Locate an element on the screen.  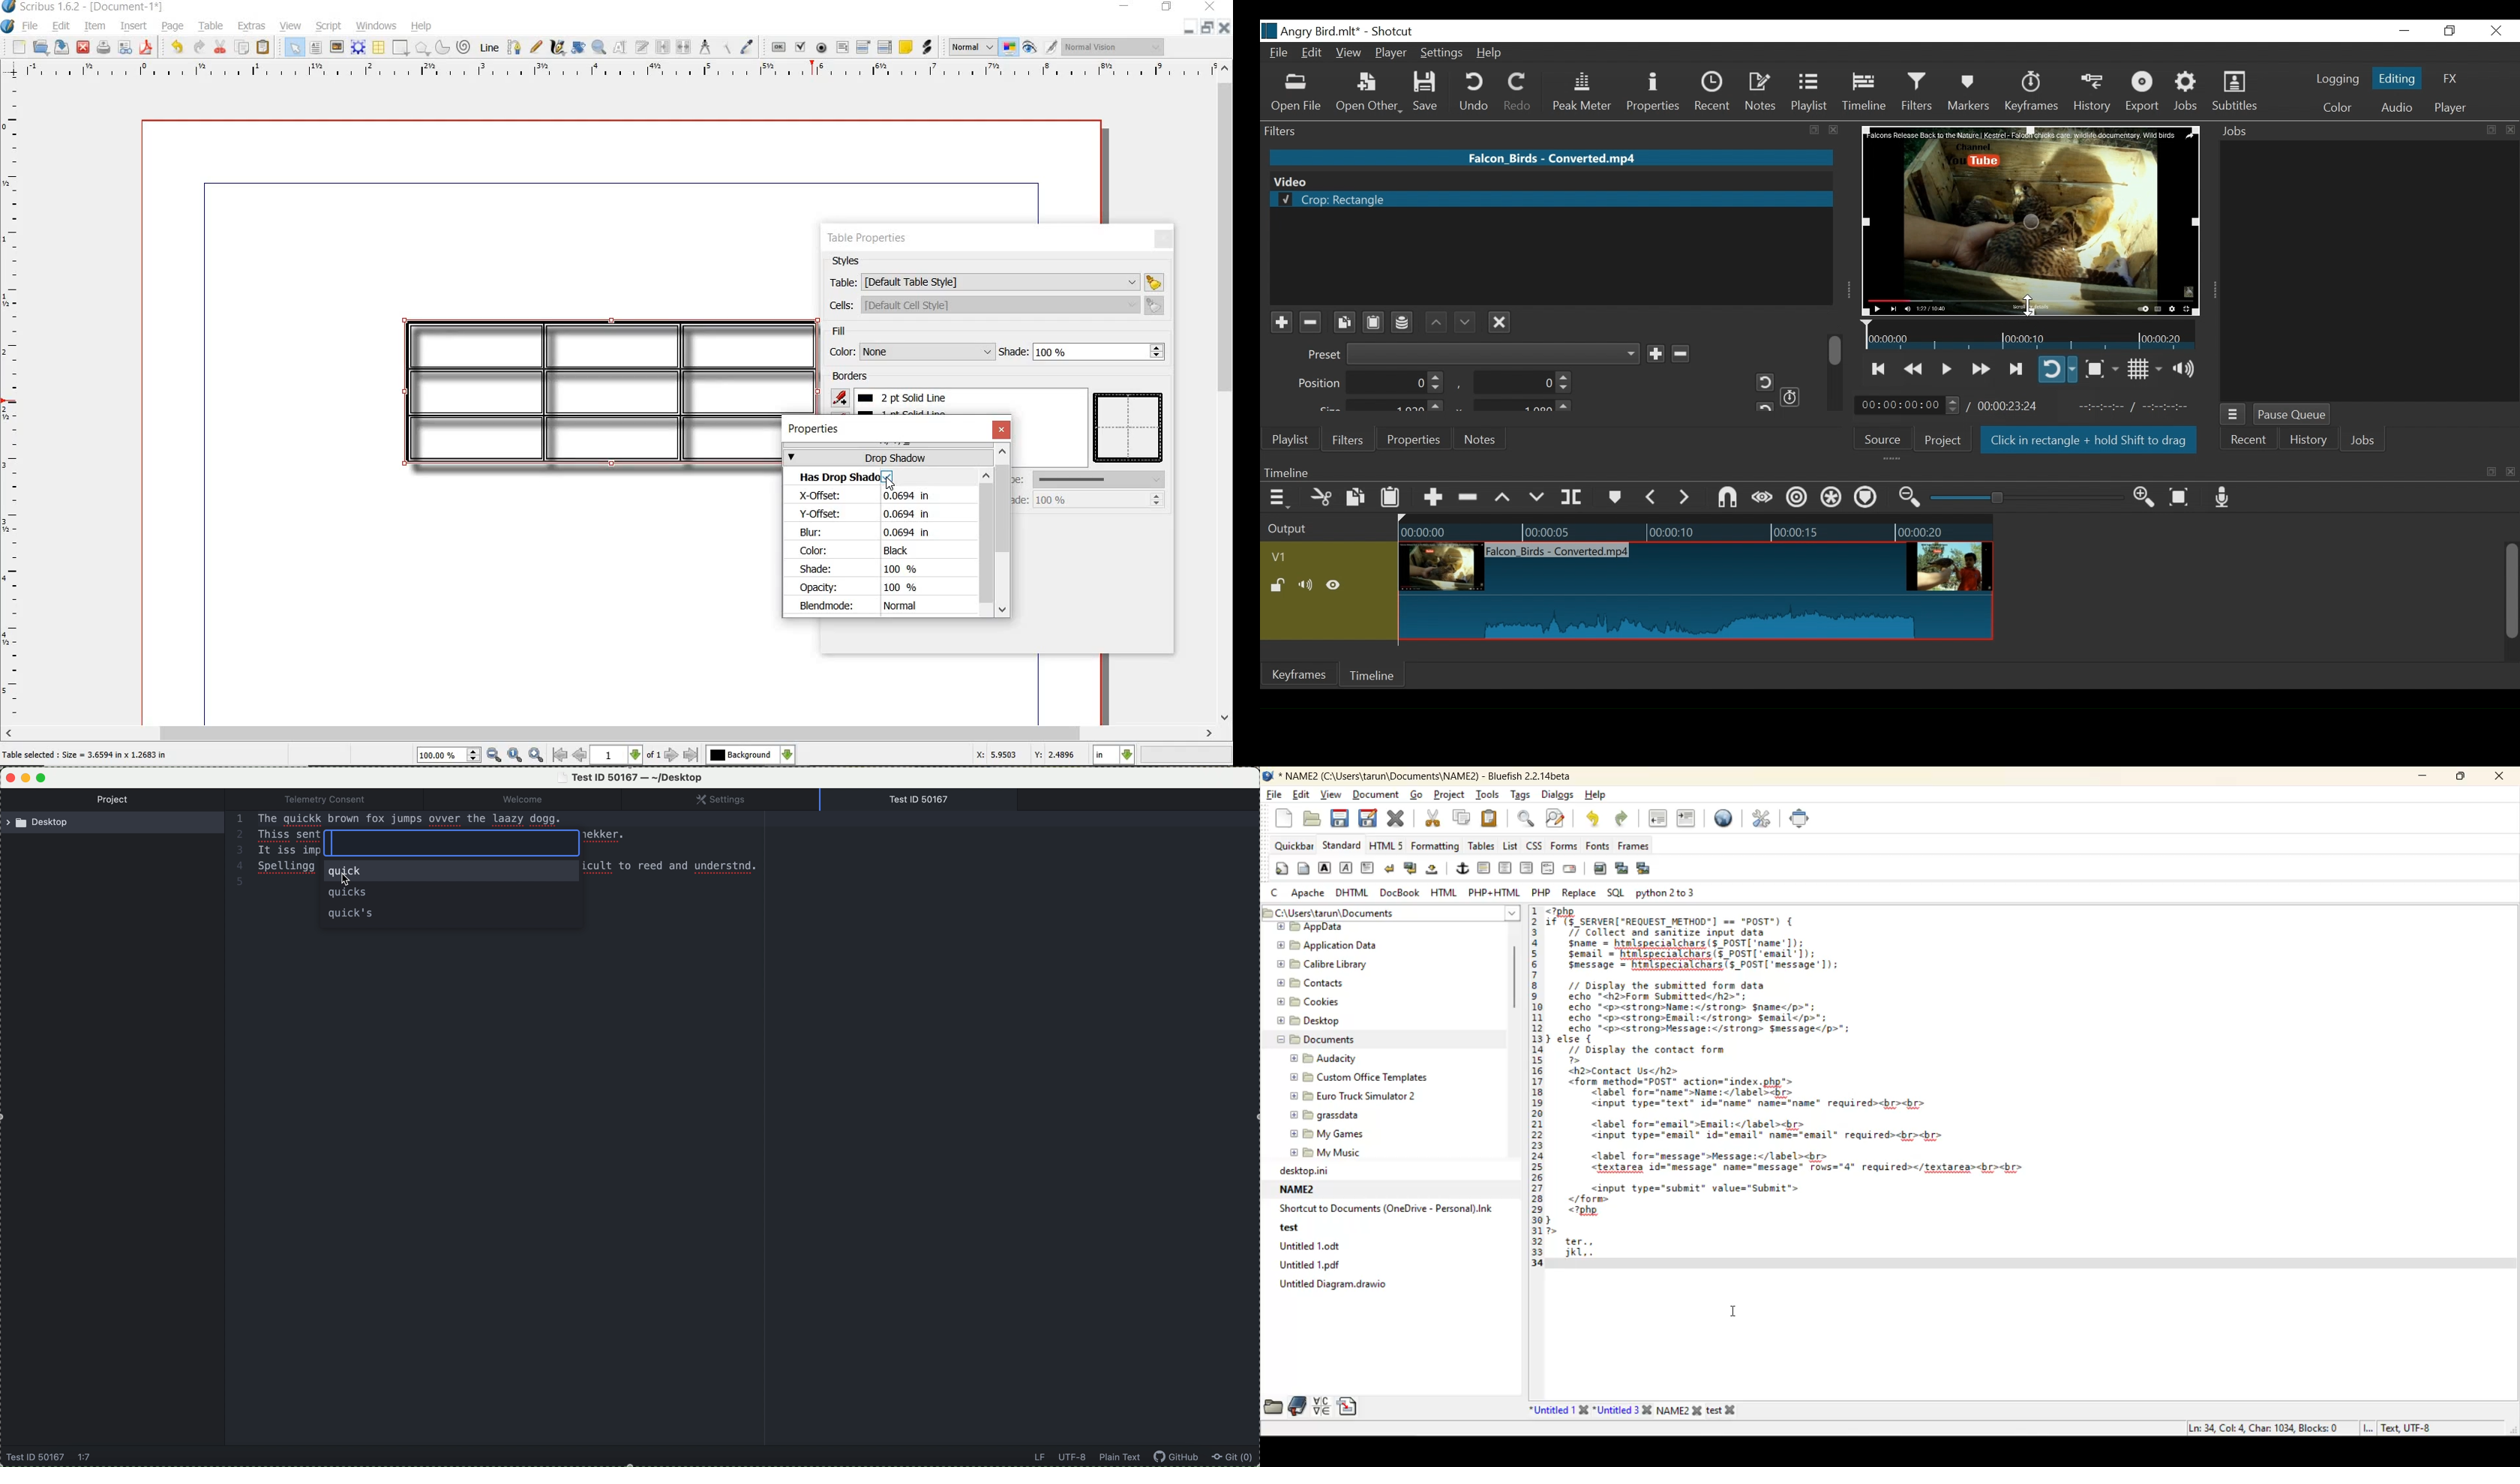
spiral is located at coordinates (465, 48).